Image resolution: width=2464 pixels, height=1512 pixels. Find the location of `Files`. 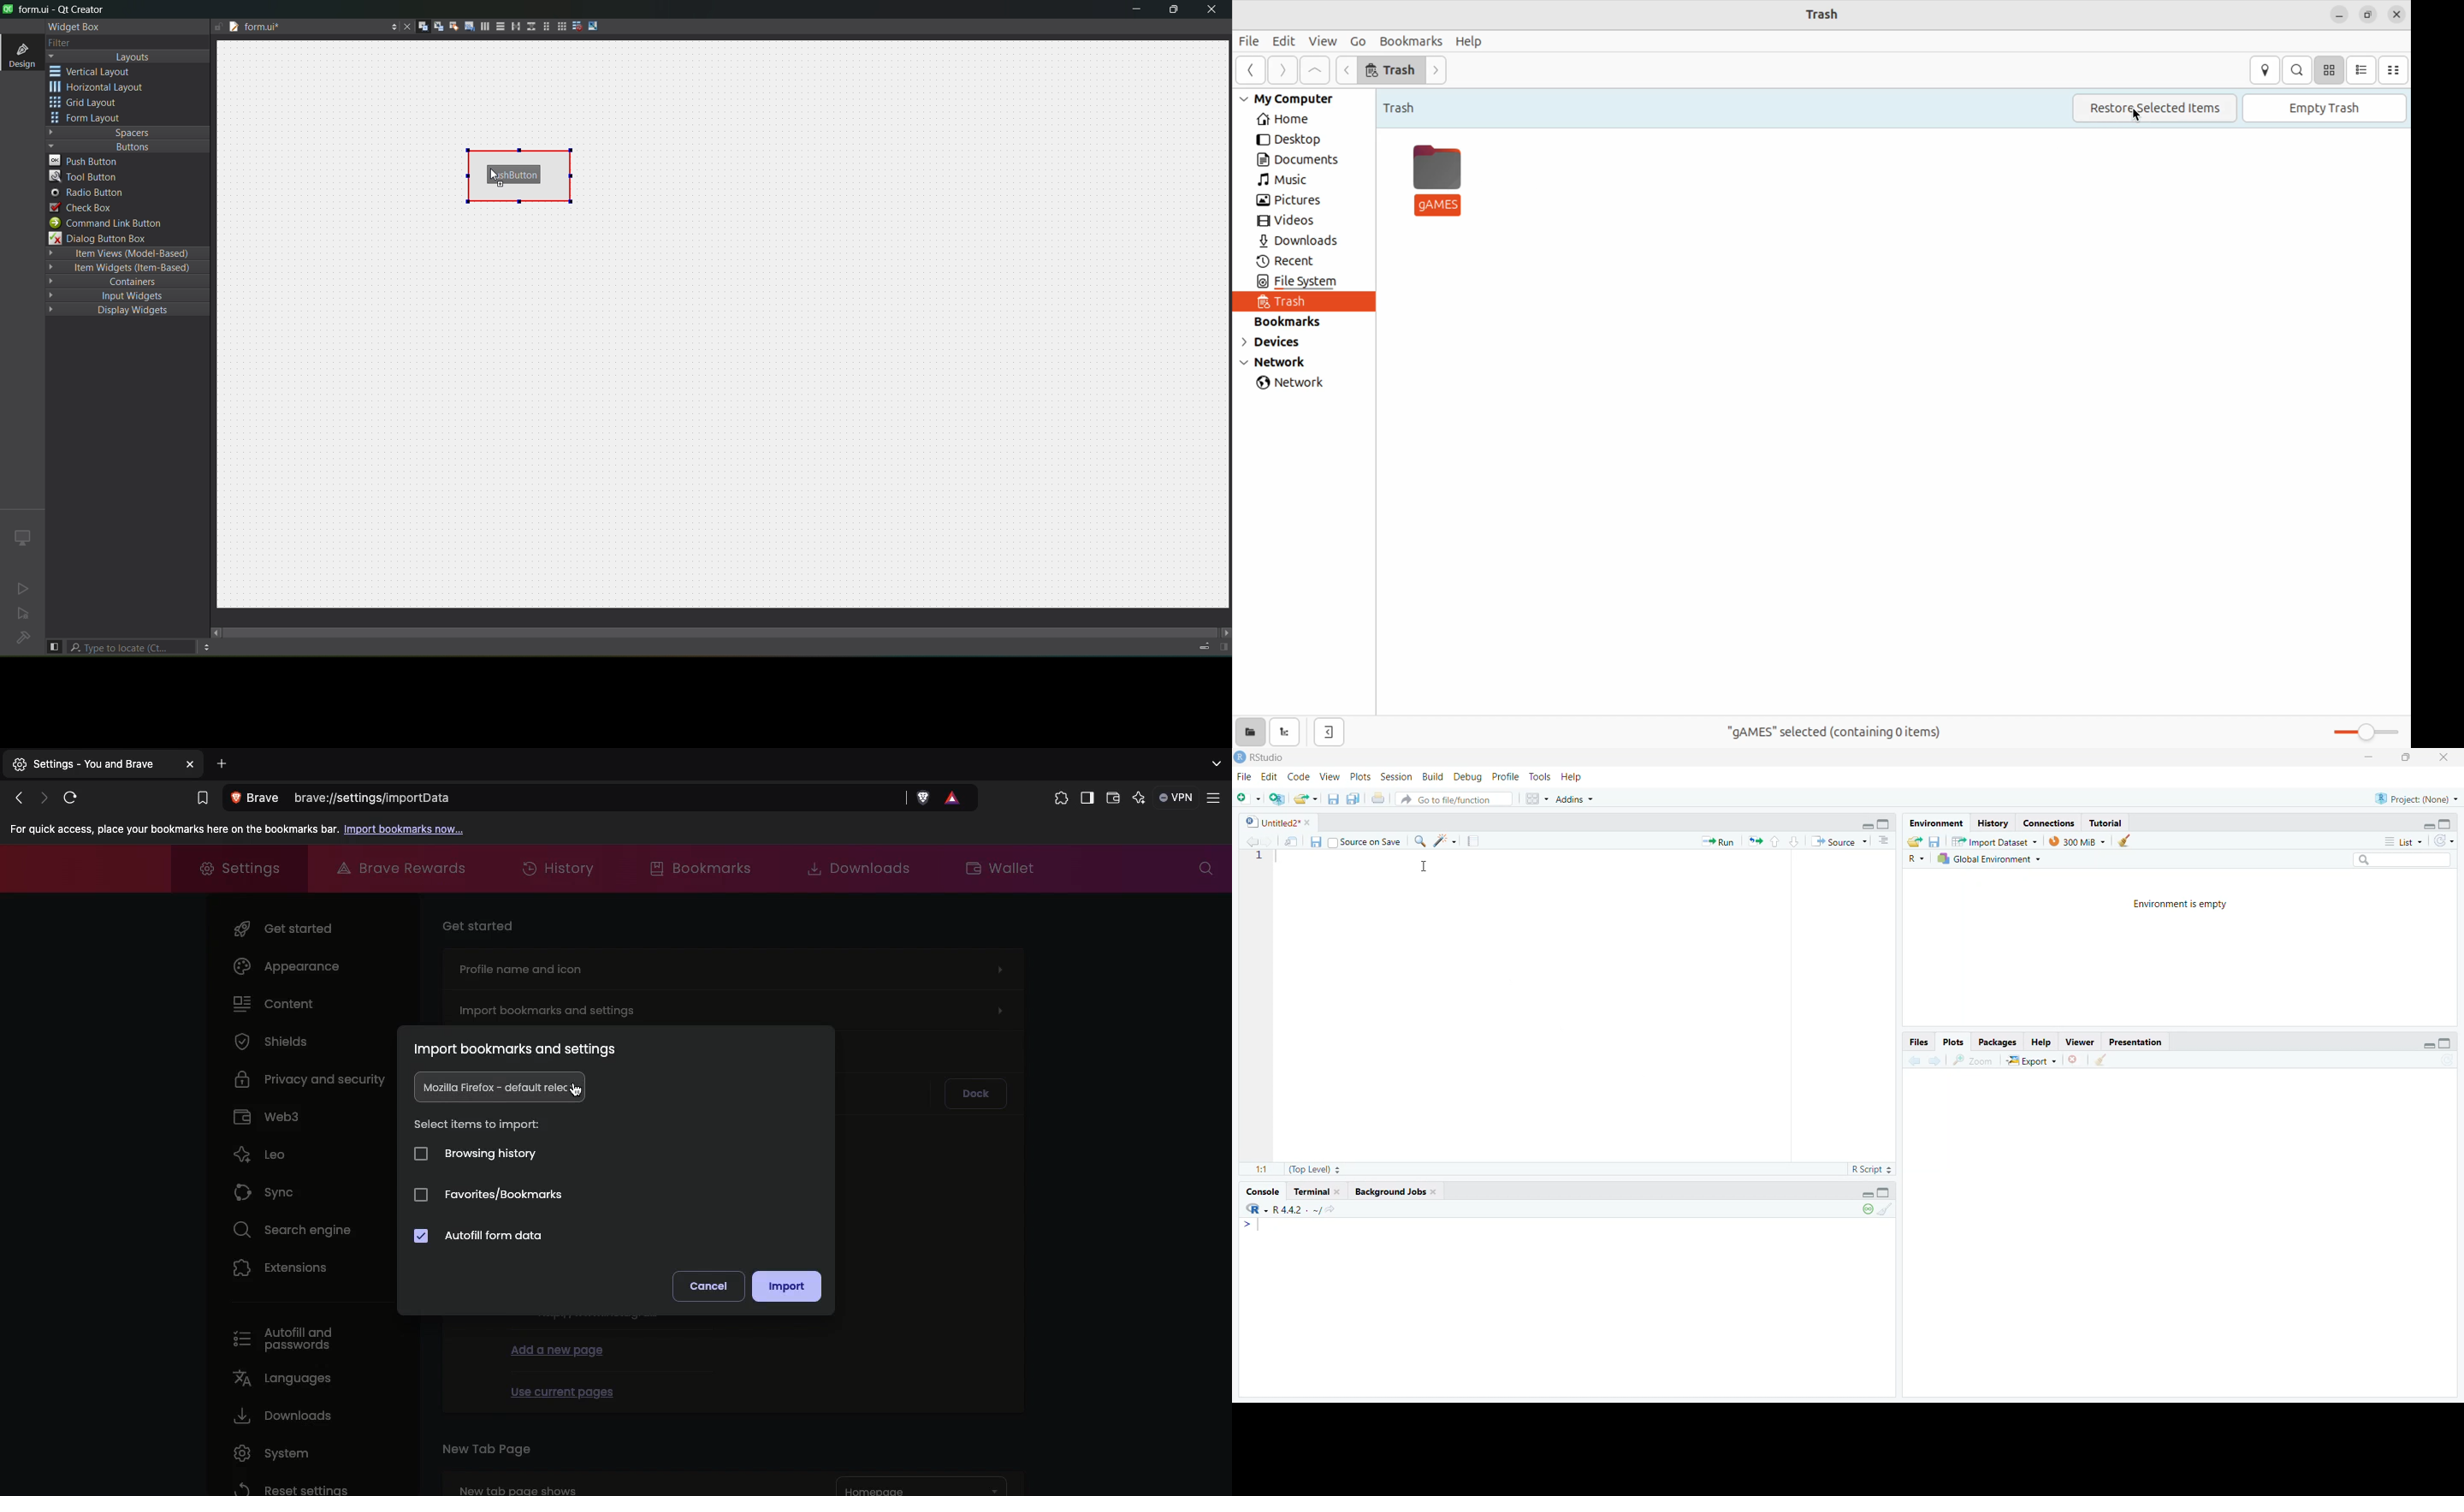

Files is located at coordinates (1919, 1043).